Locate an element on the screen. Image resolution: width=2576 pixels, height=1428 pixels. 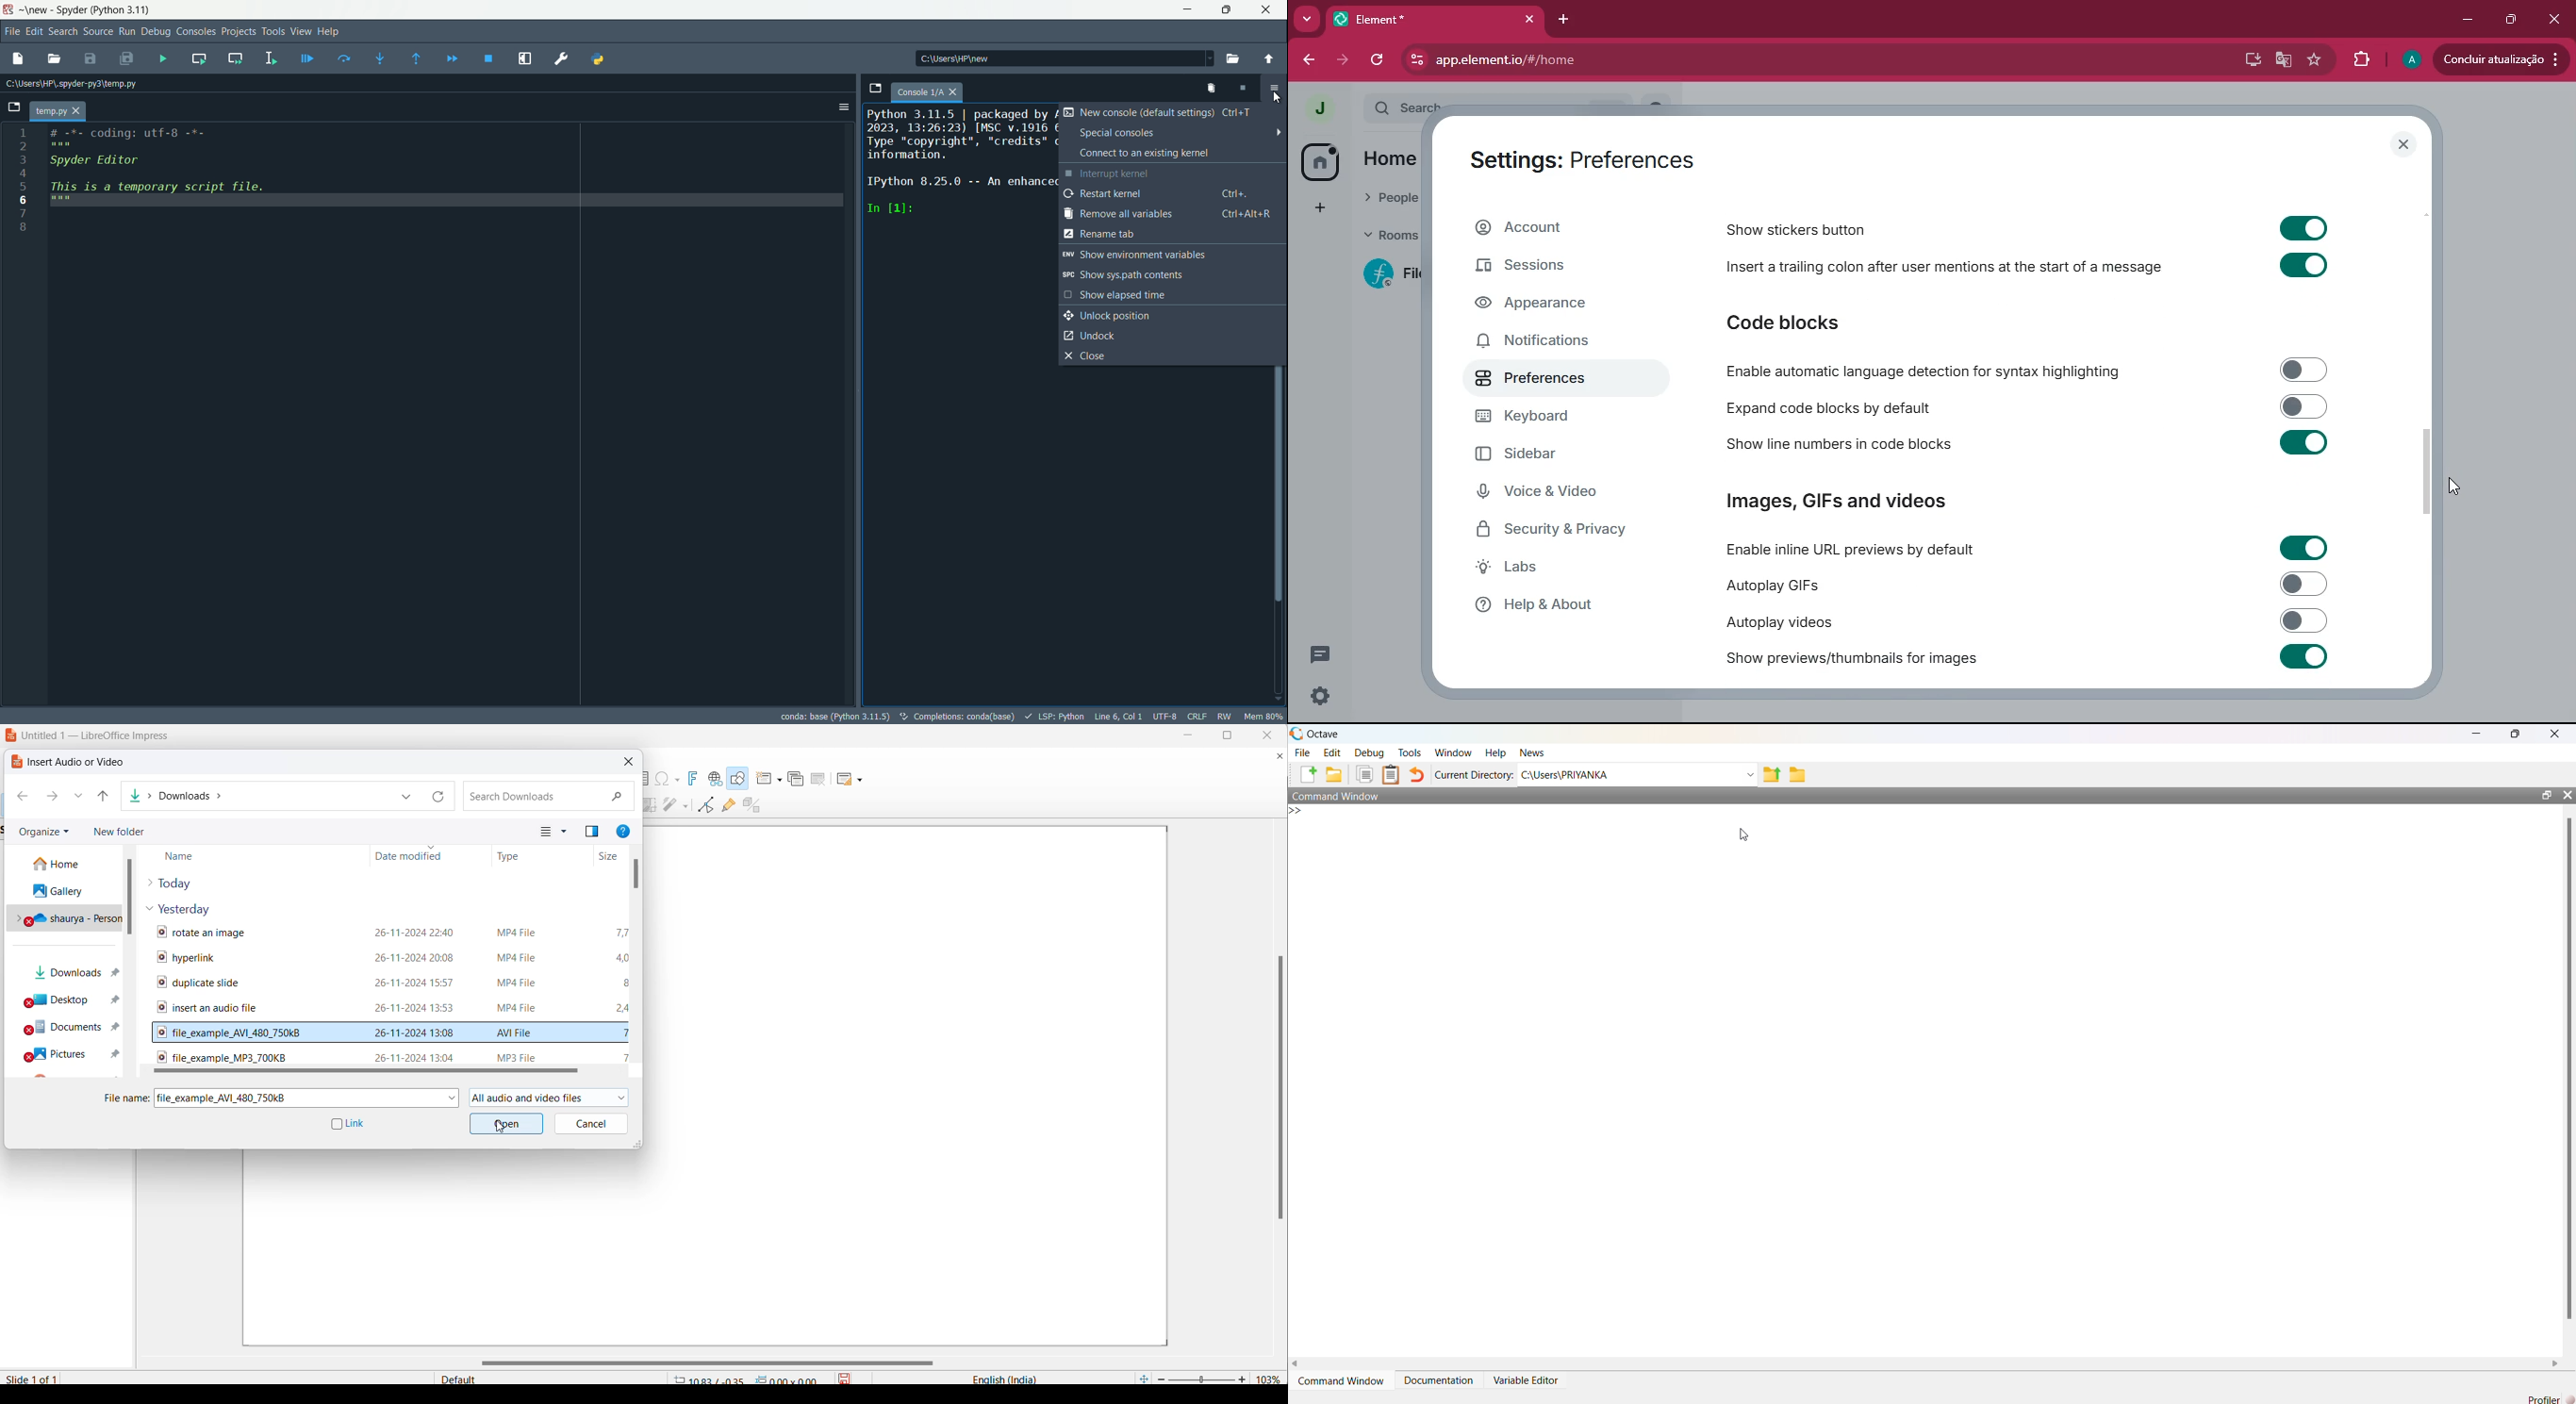
close is located at coordinates (2404, 144).